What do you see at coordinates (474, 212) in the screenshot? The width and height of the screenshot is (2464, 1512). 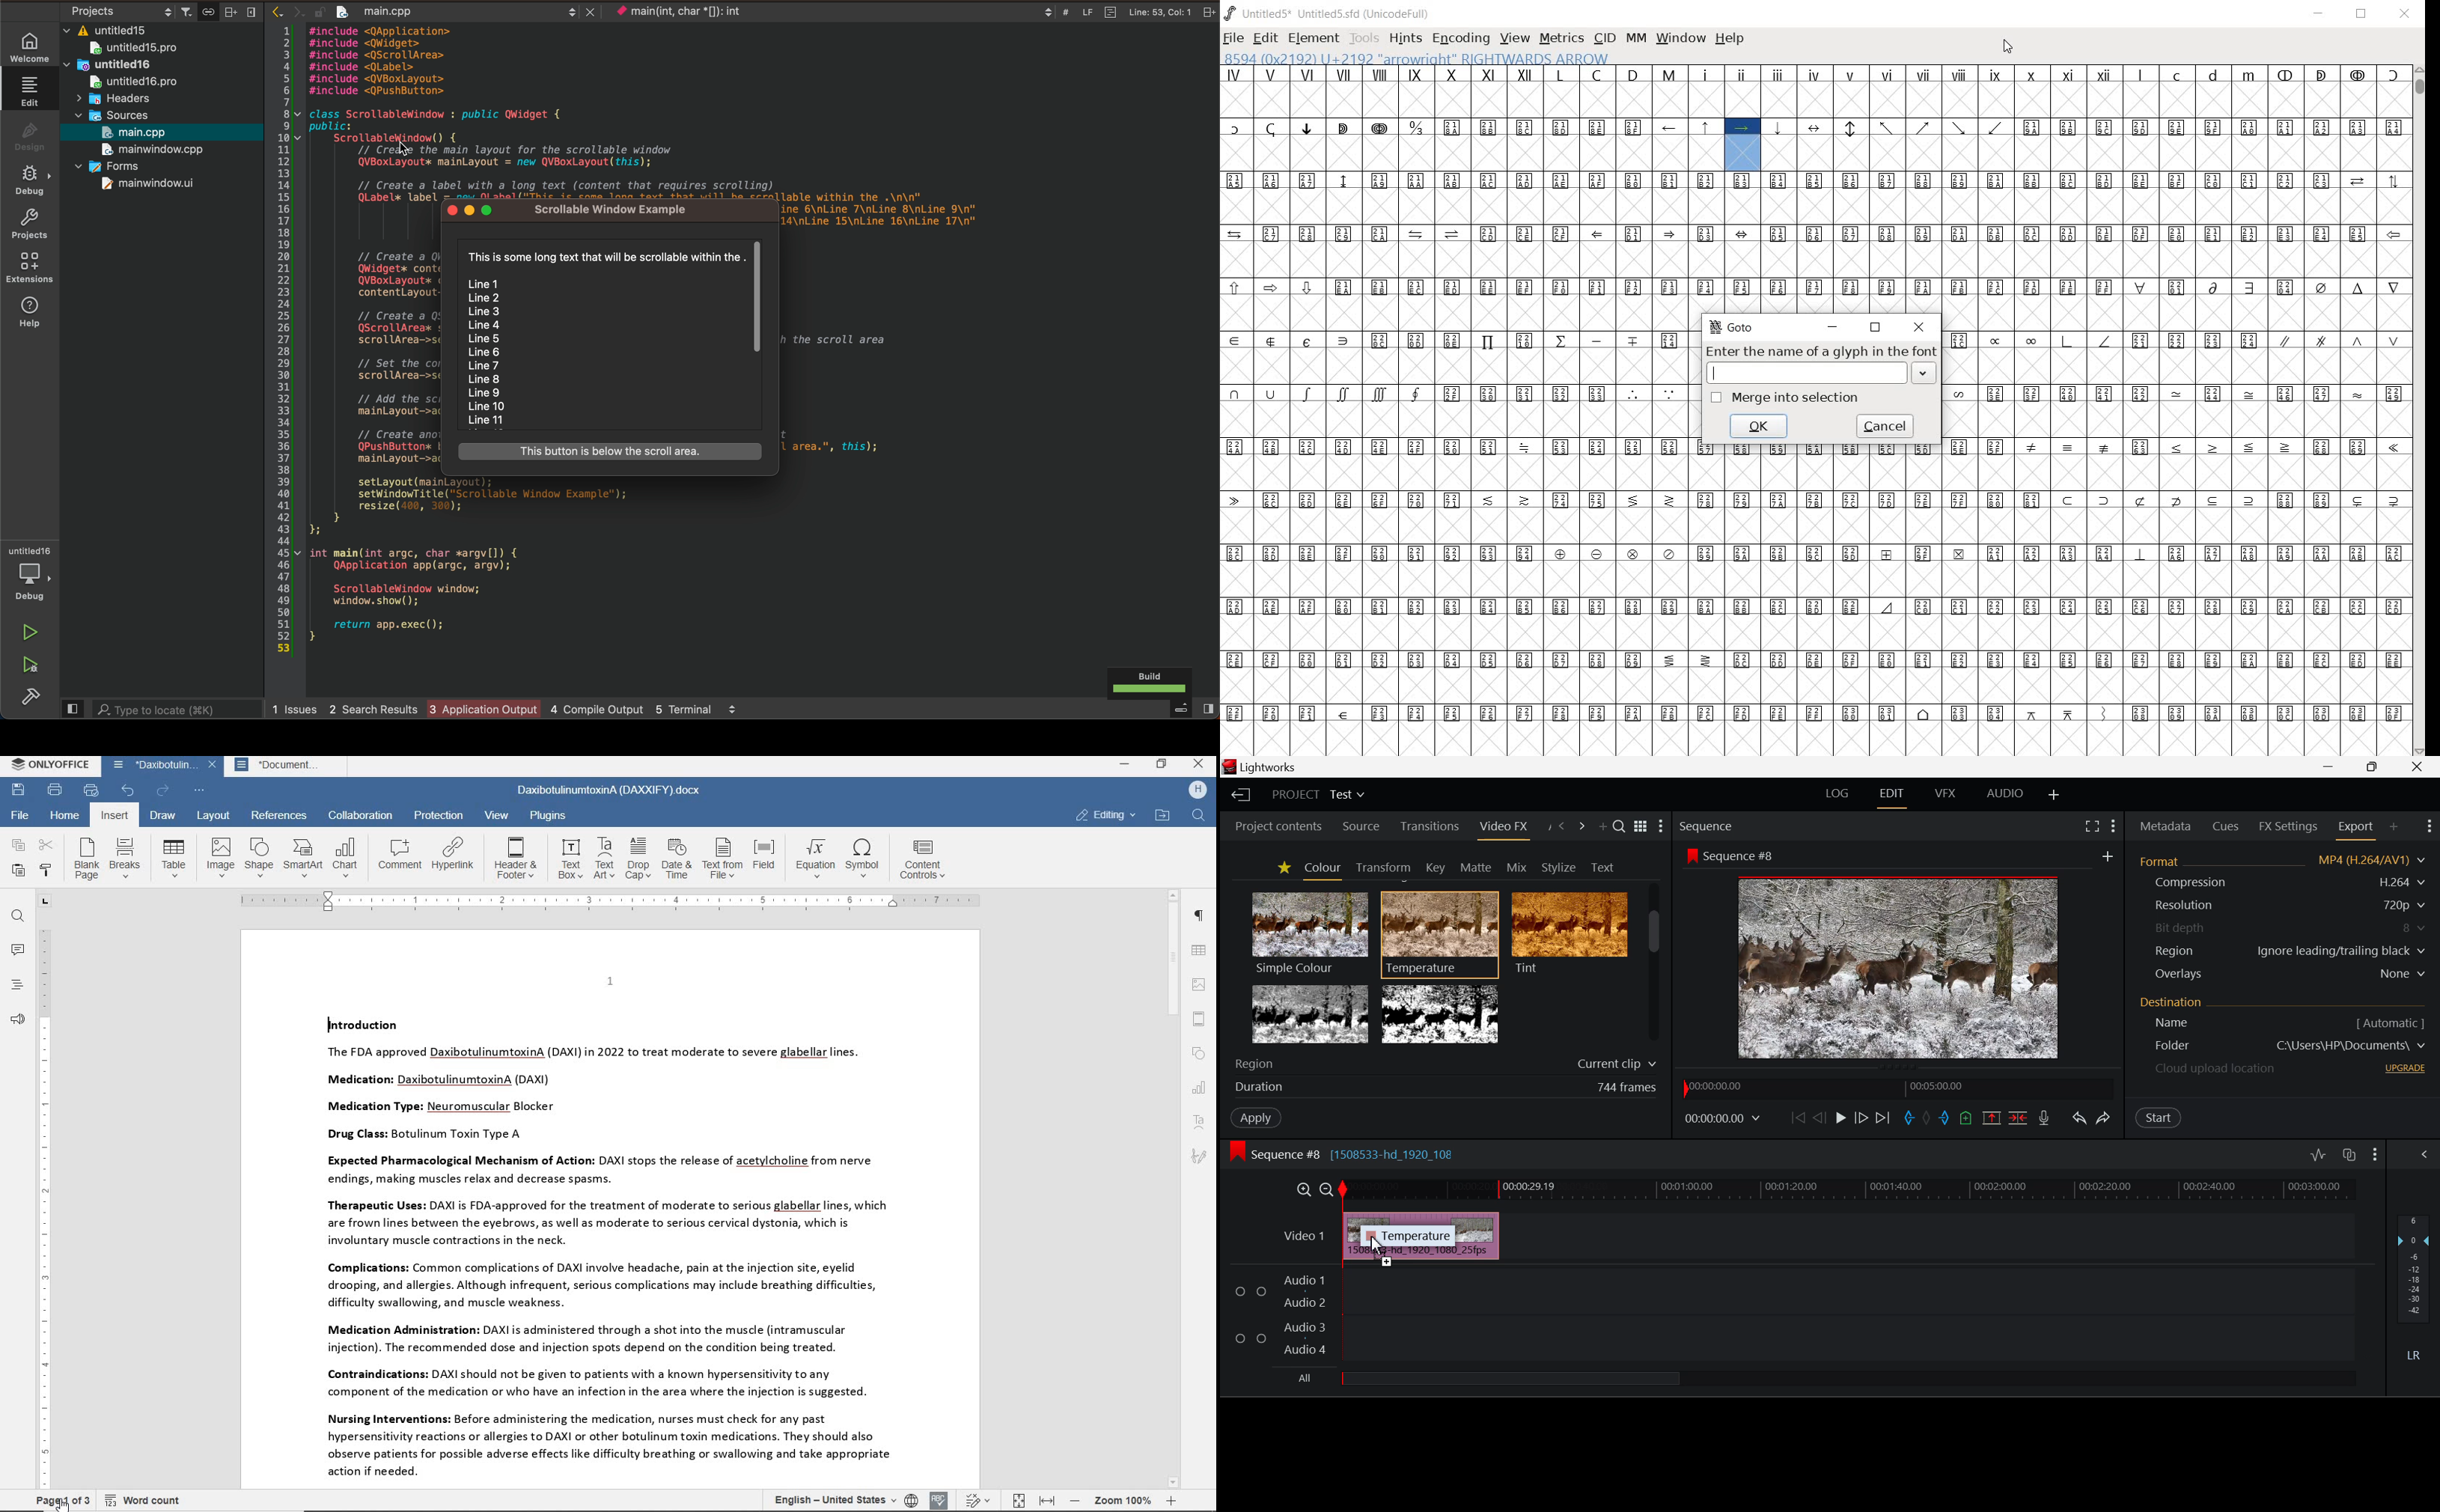 I see `window controls` at bounding box center [474, 212].